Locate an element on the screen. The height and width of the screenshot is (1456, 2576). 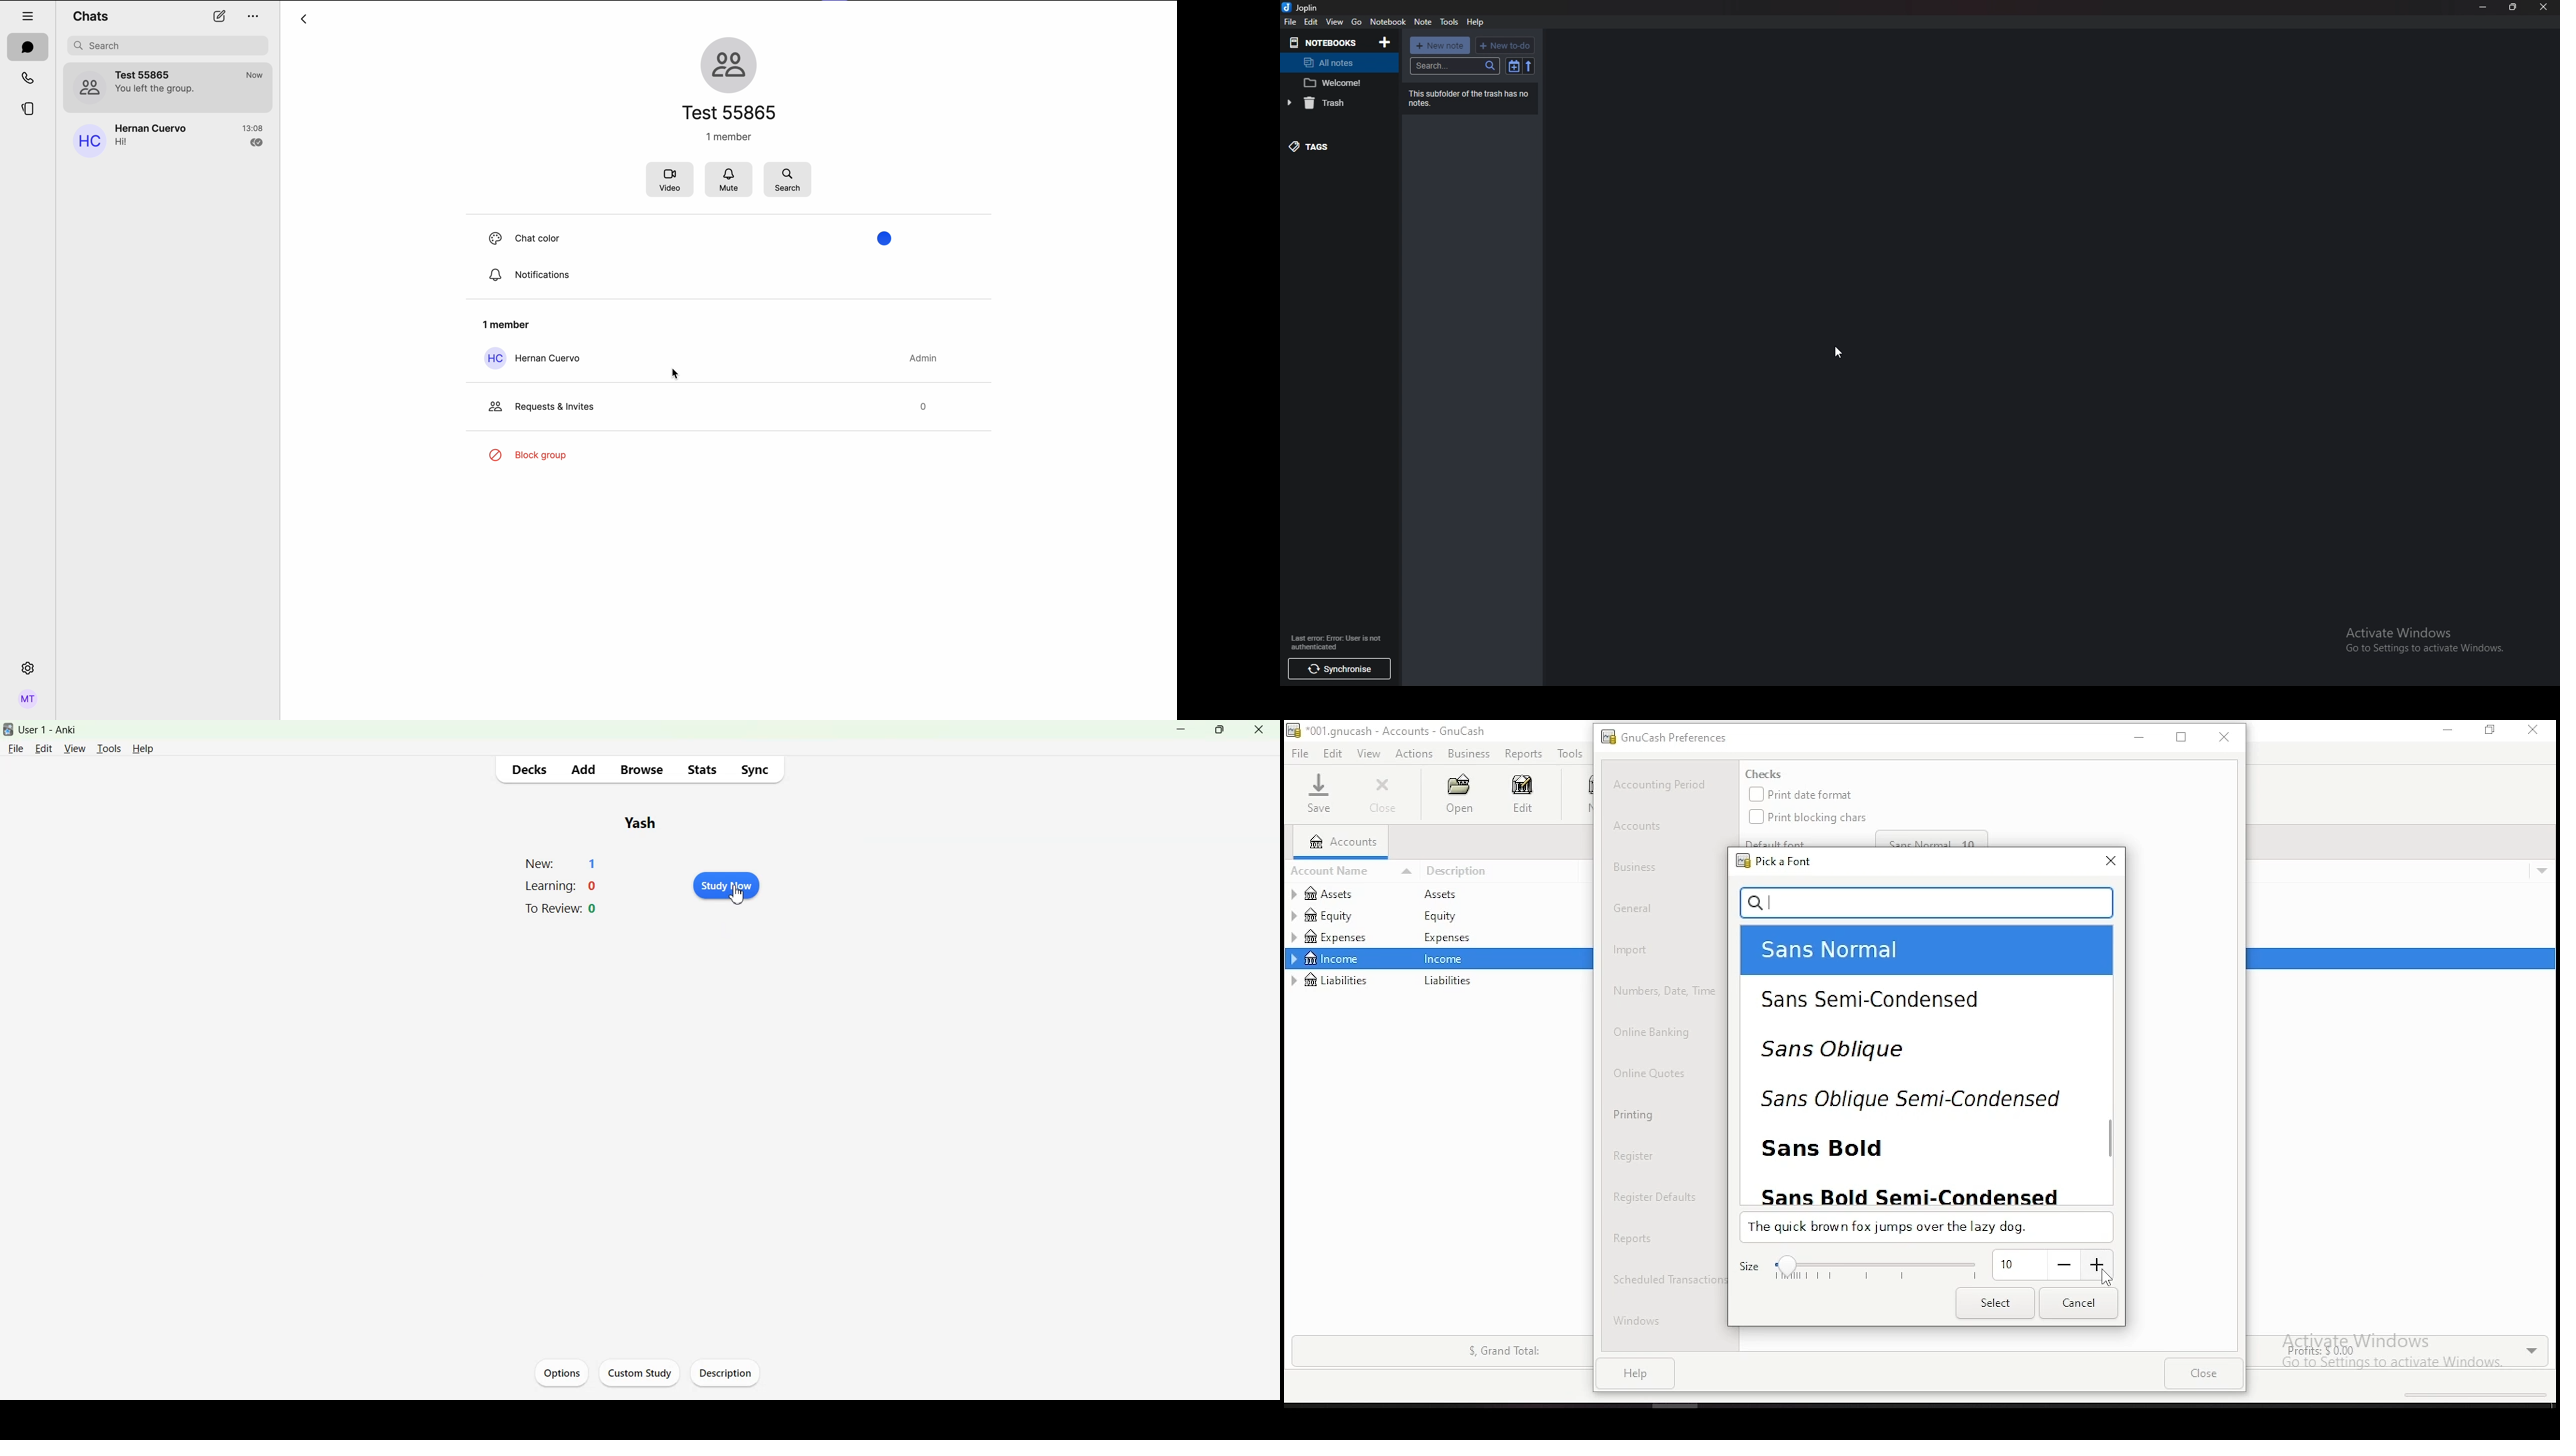
Notebook is located at coordinates (1388, 22).